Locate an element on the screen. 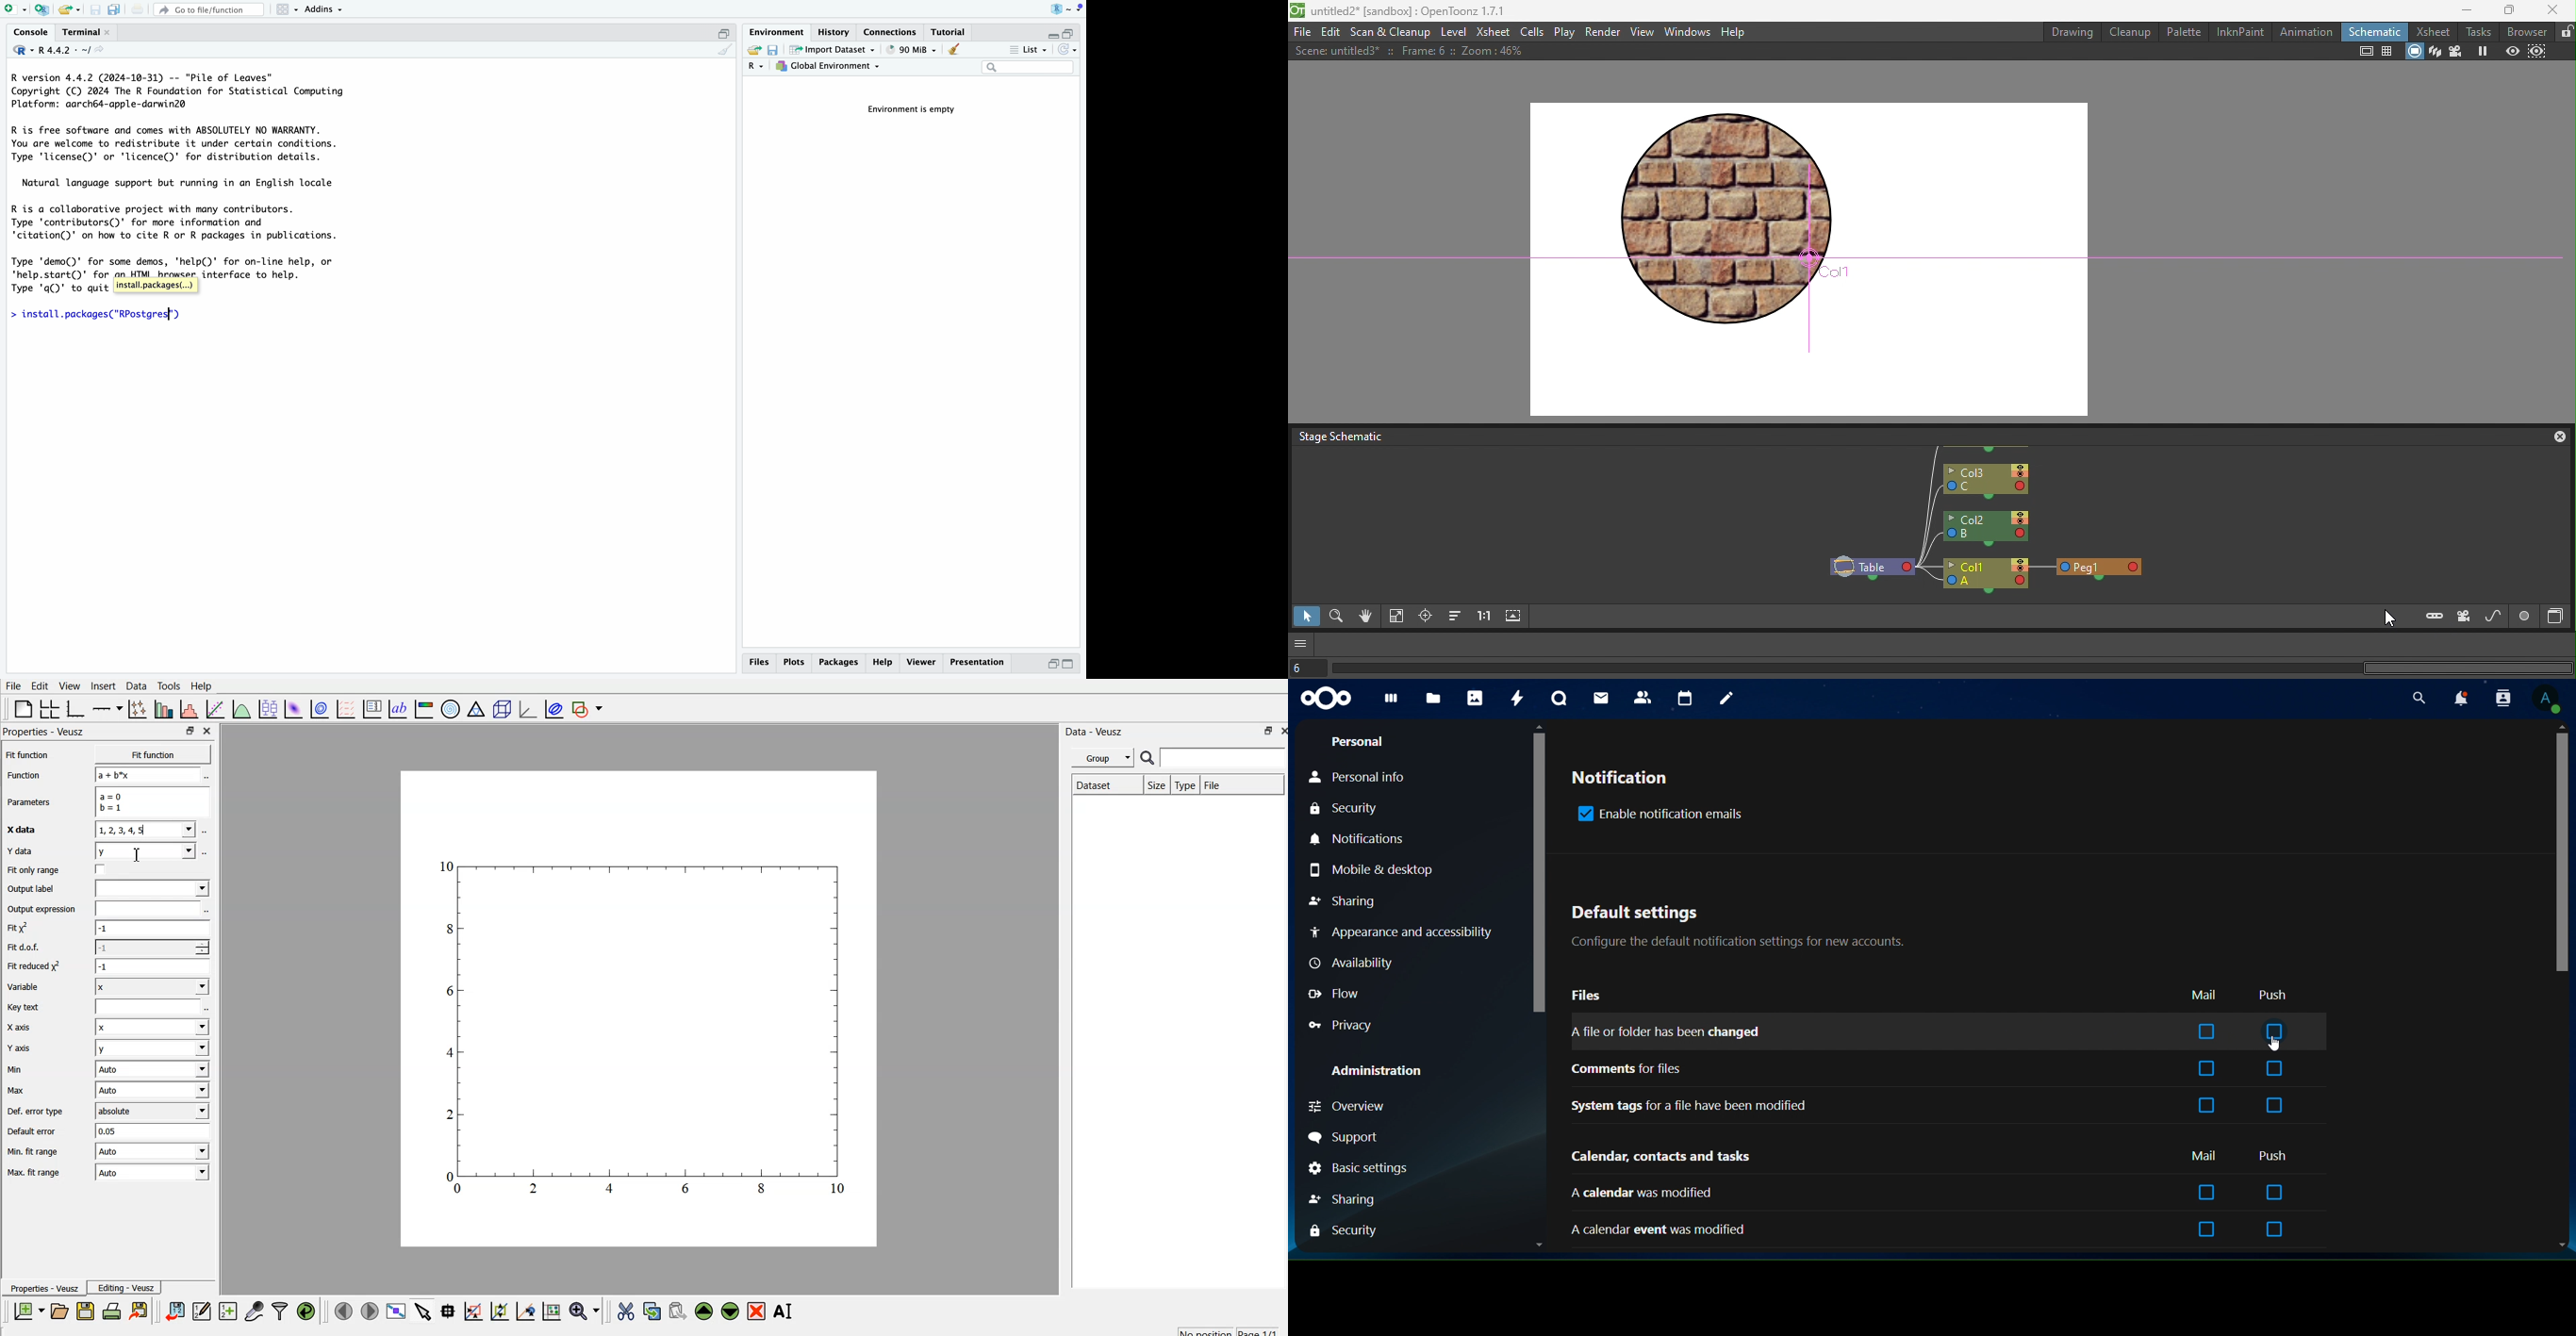  new file is located at coordinates (14, 9).